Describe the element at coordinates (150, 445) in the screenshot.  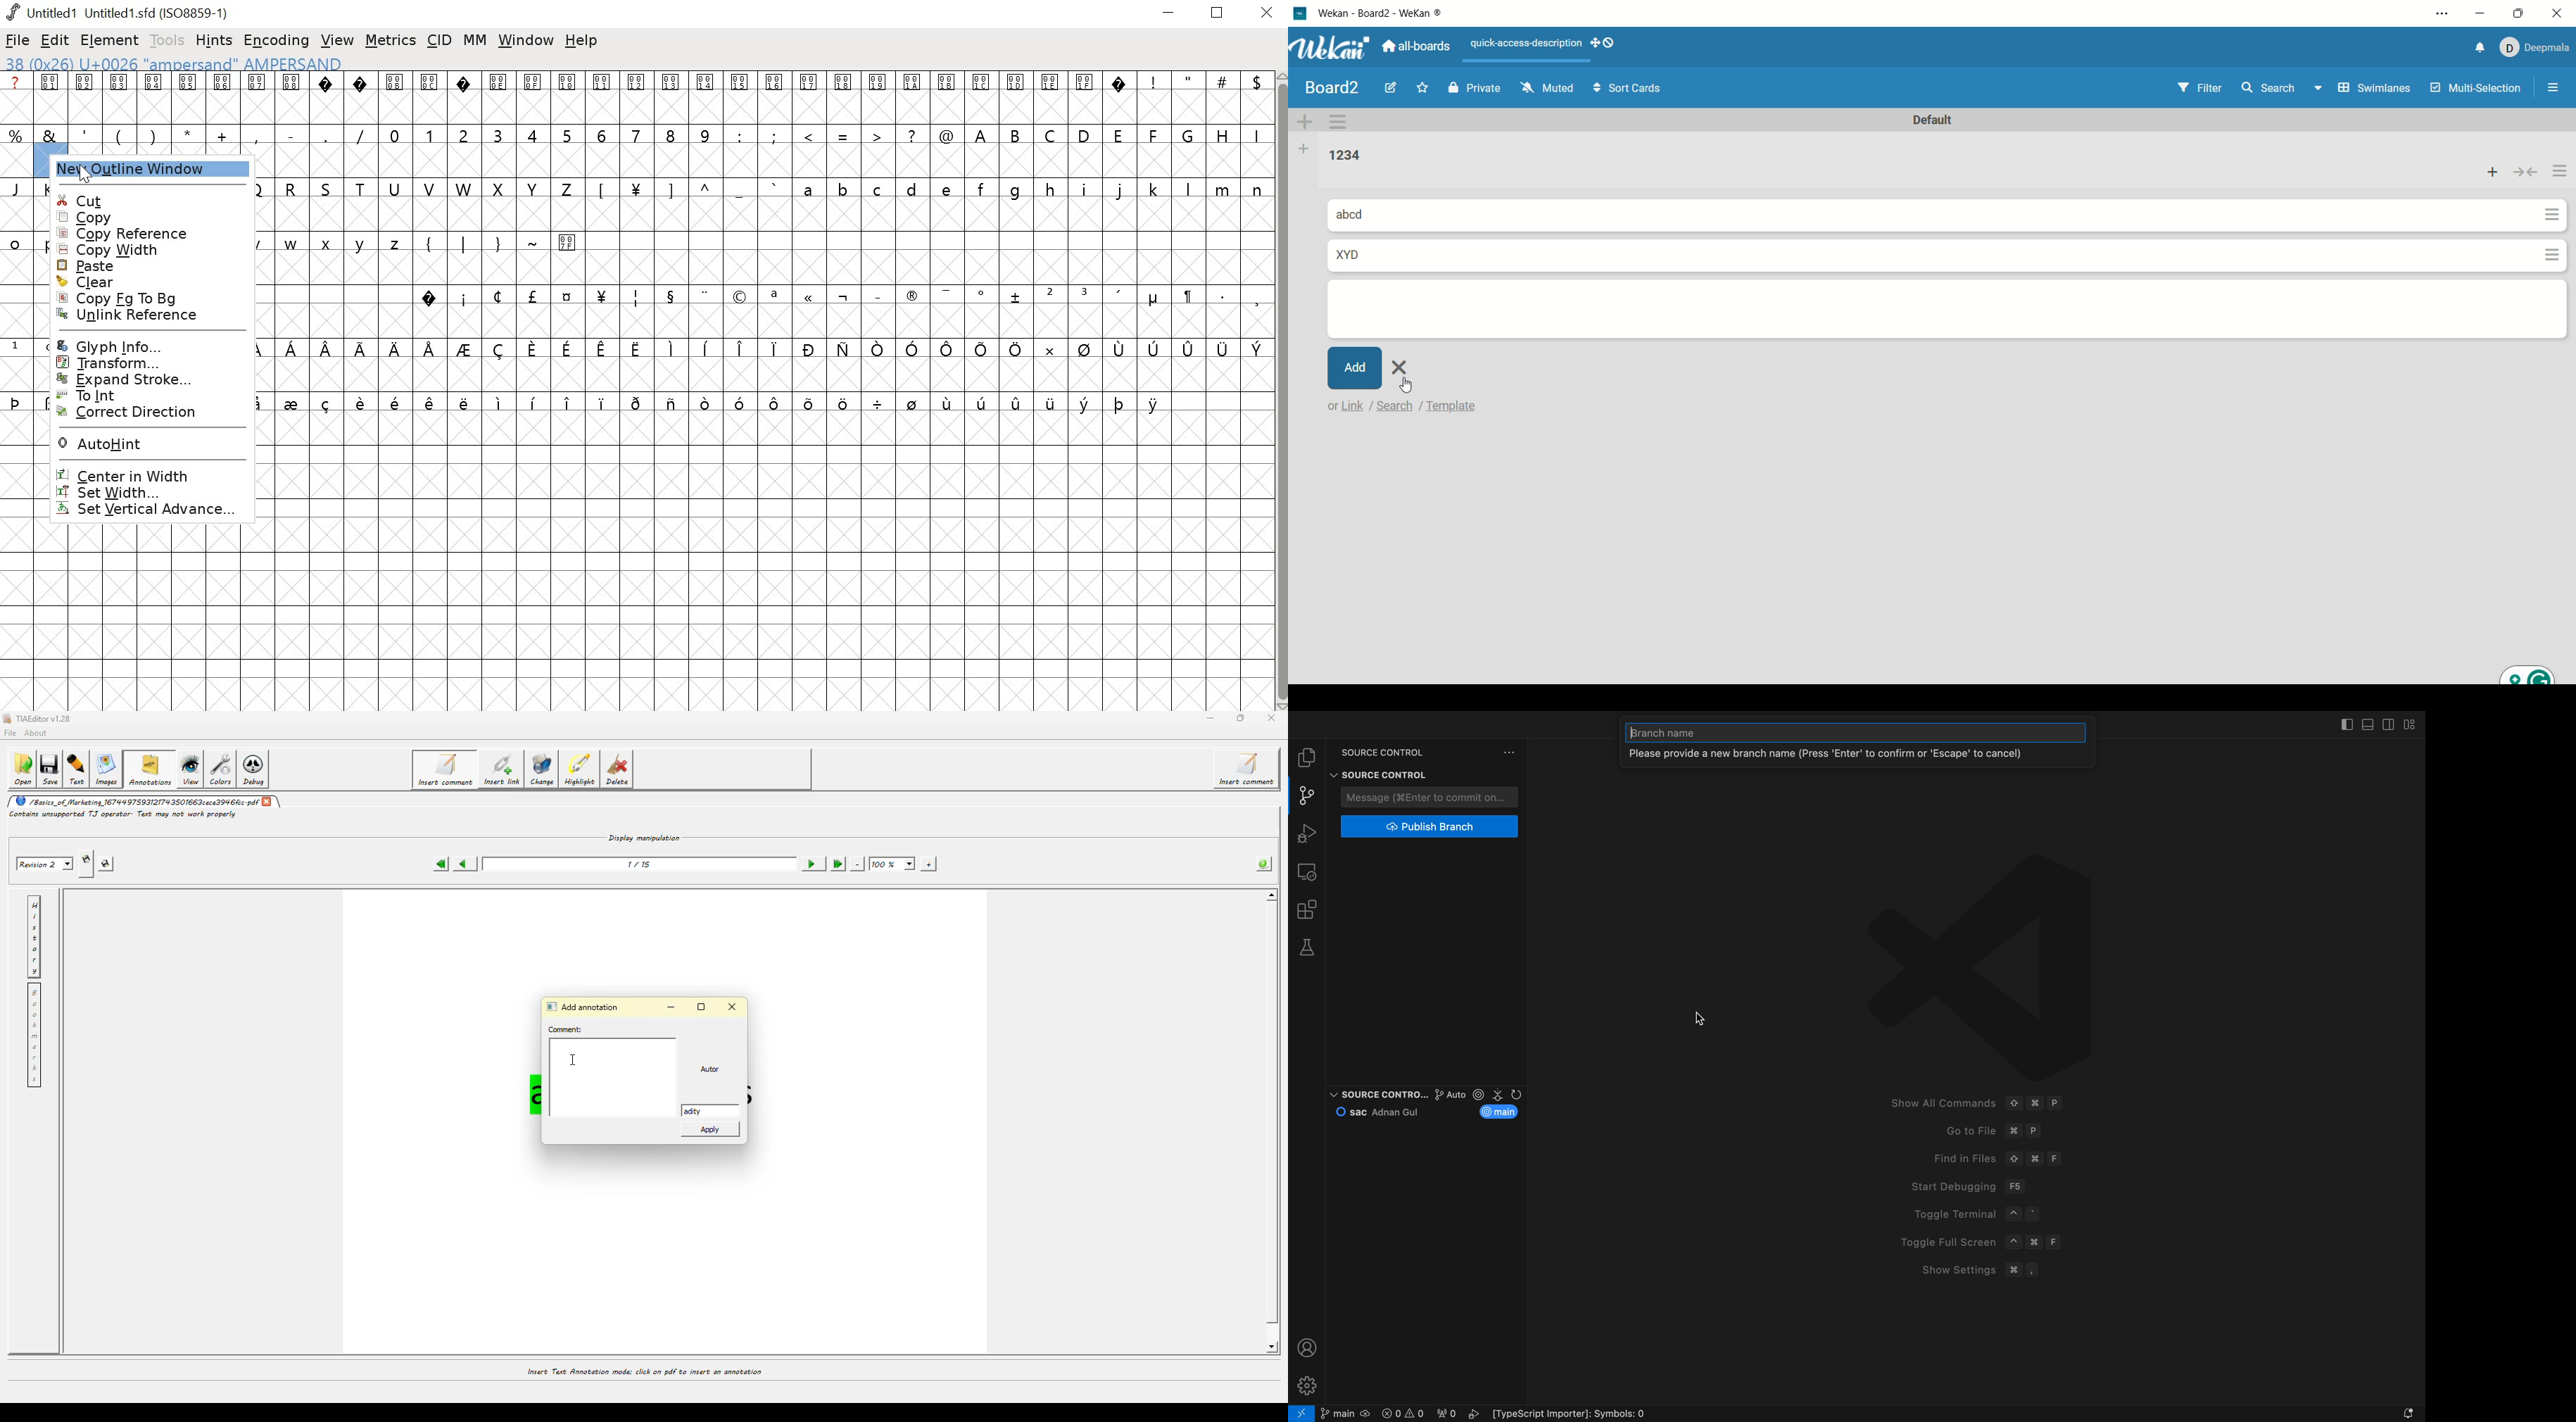
I see `auto hint` at that location.